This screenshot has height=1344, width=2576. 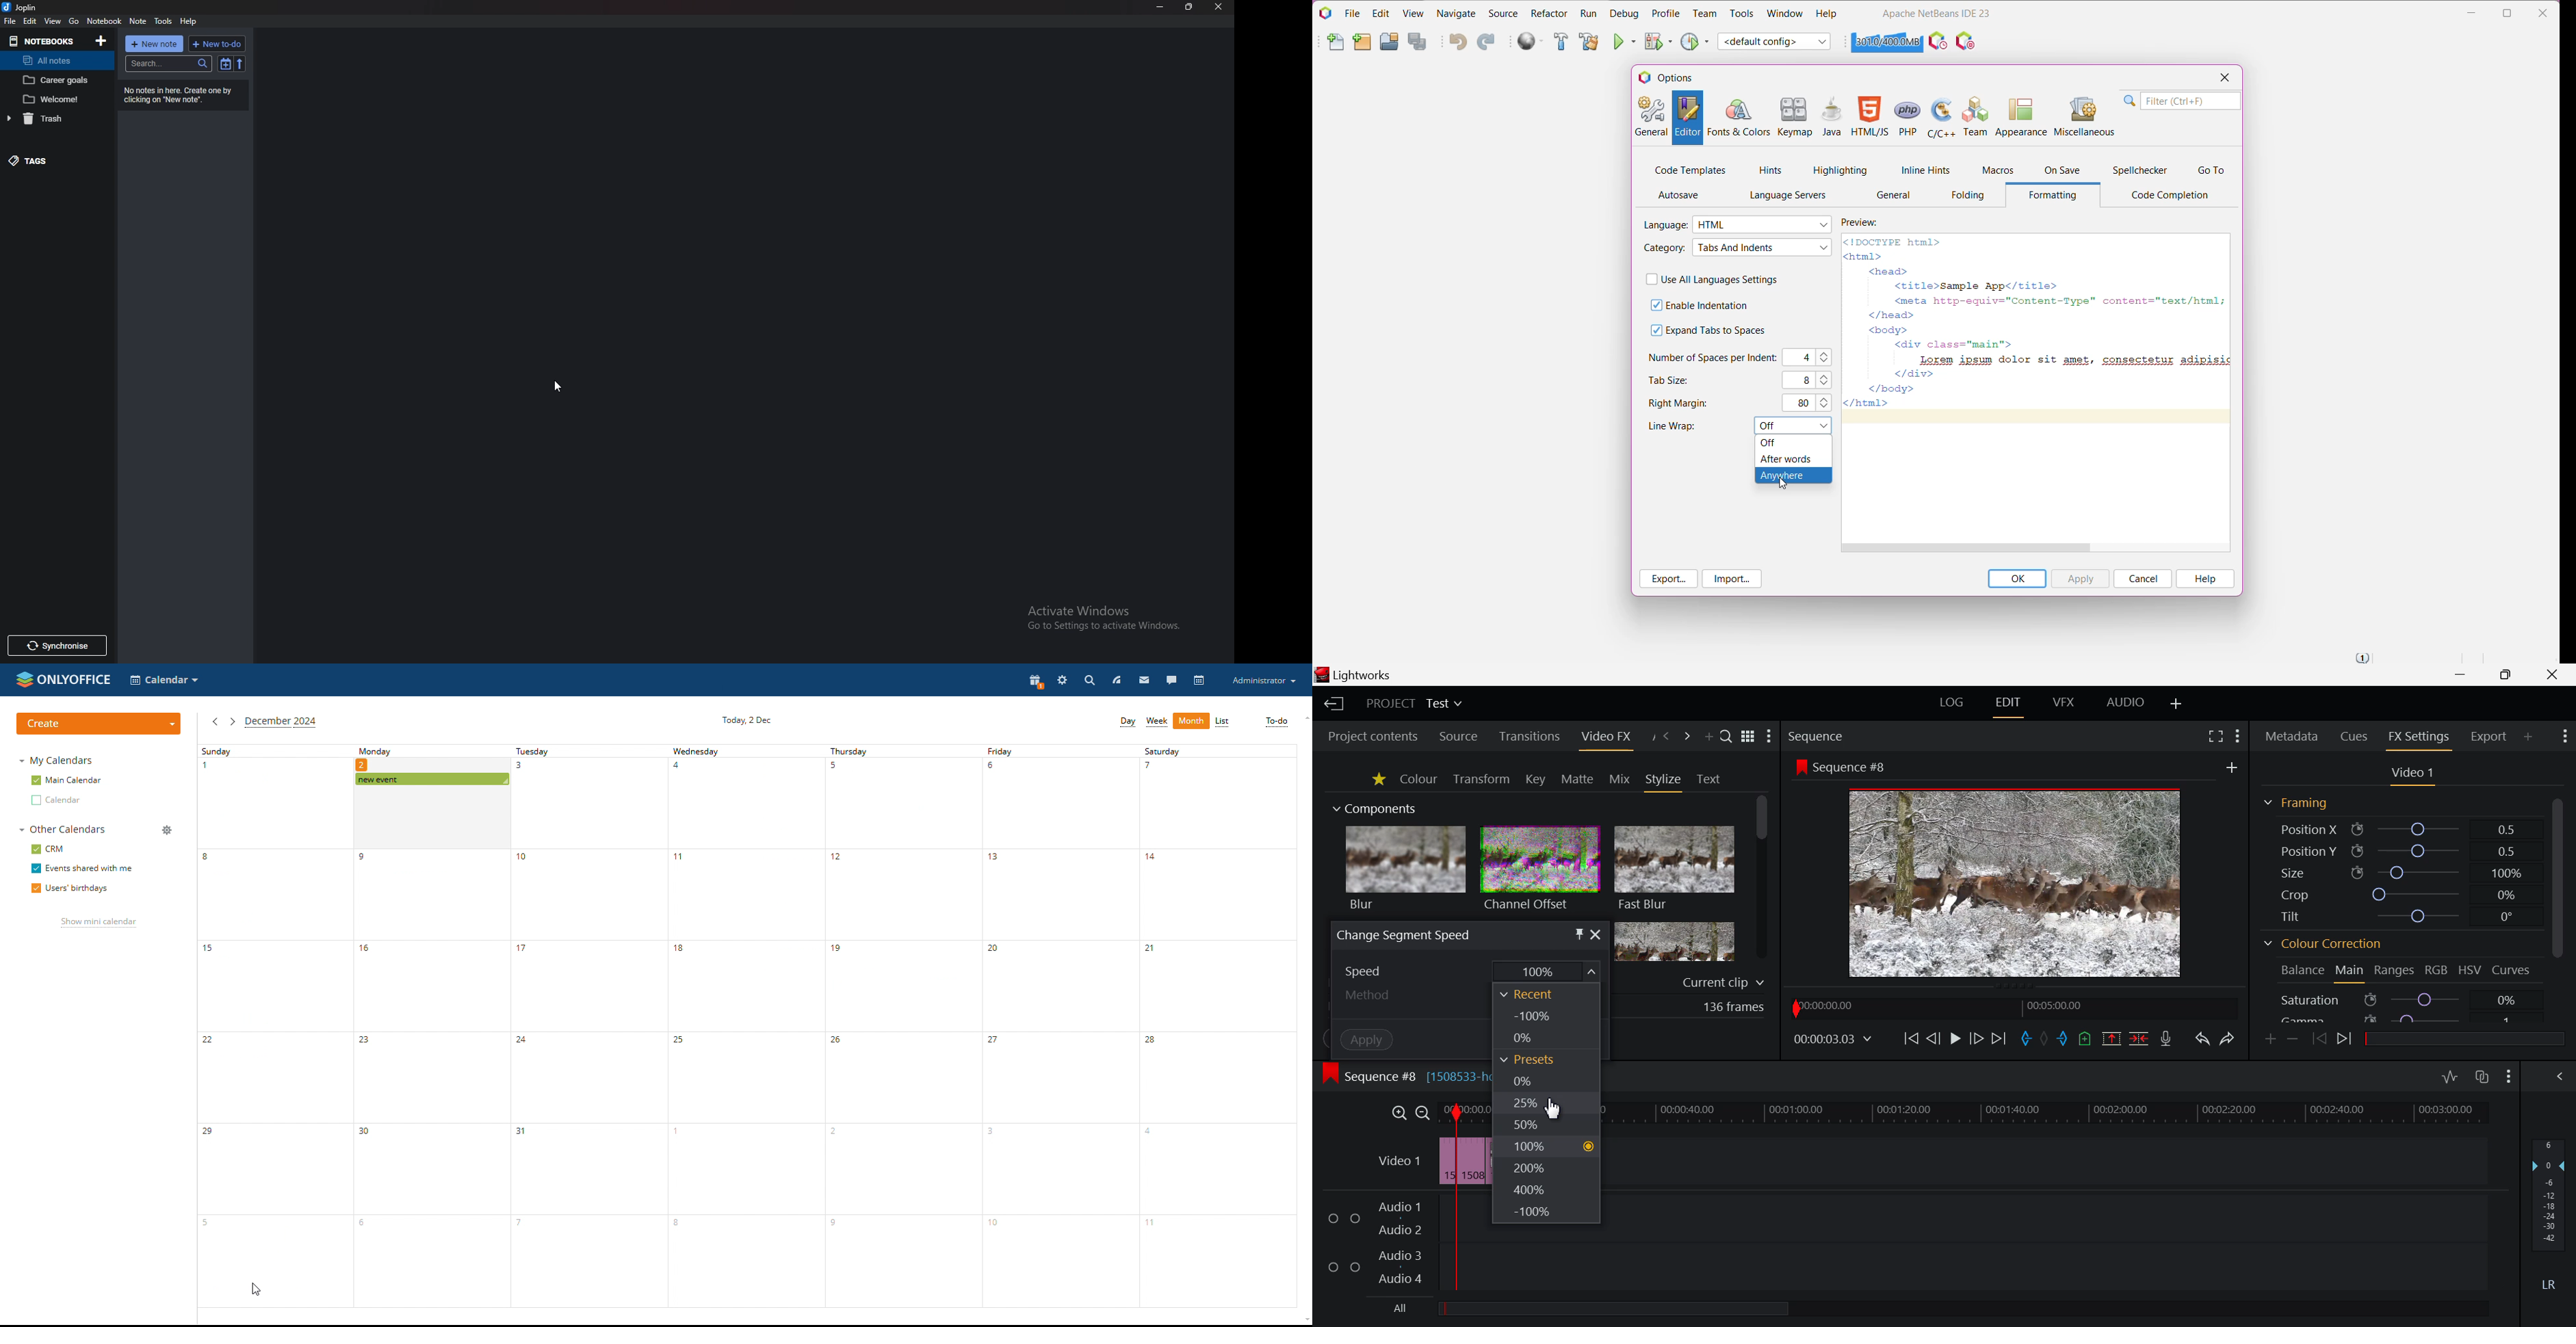 I want to click on Fast Blur, so click(x=1675, y=870).